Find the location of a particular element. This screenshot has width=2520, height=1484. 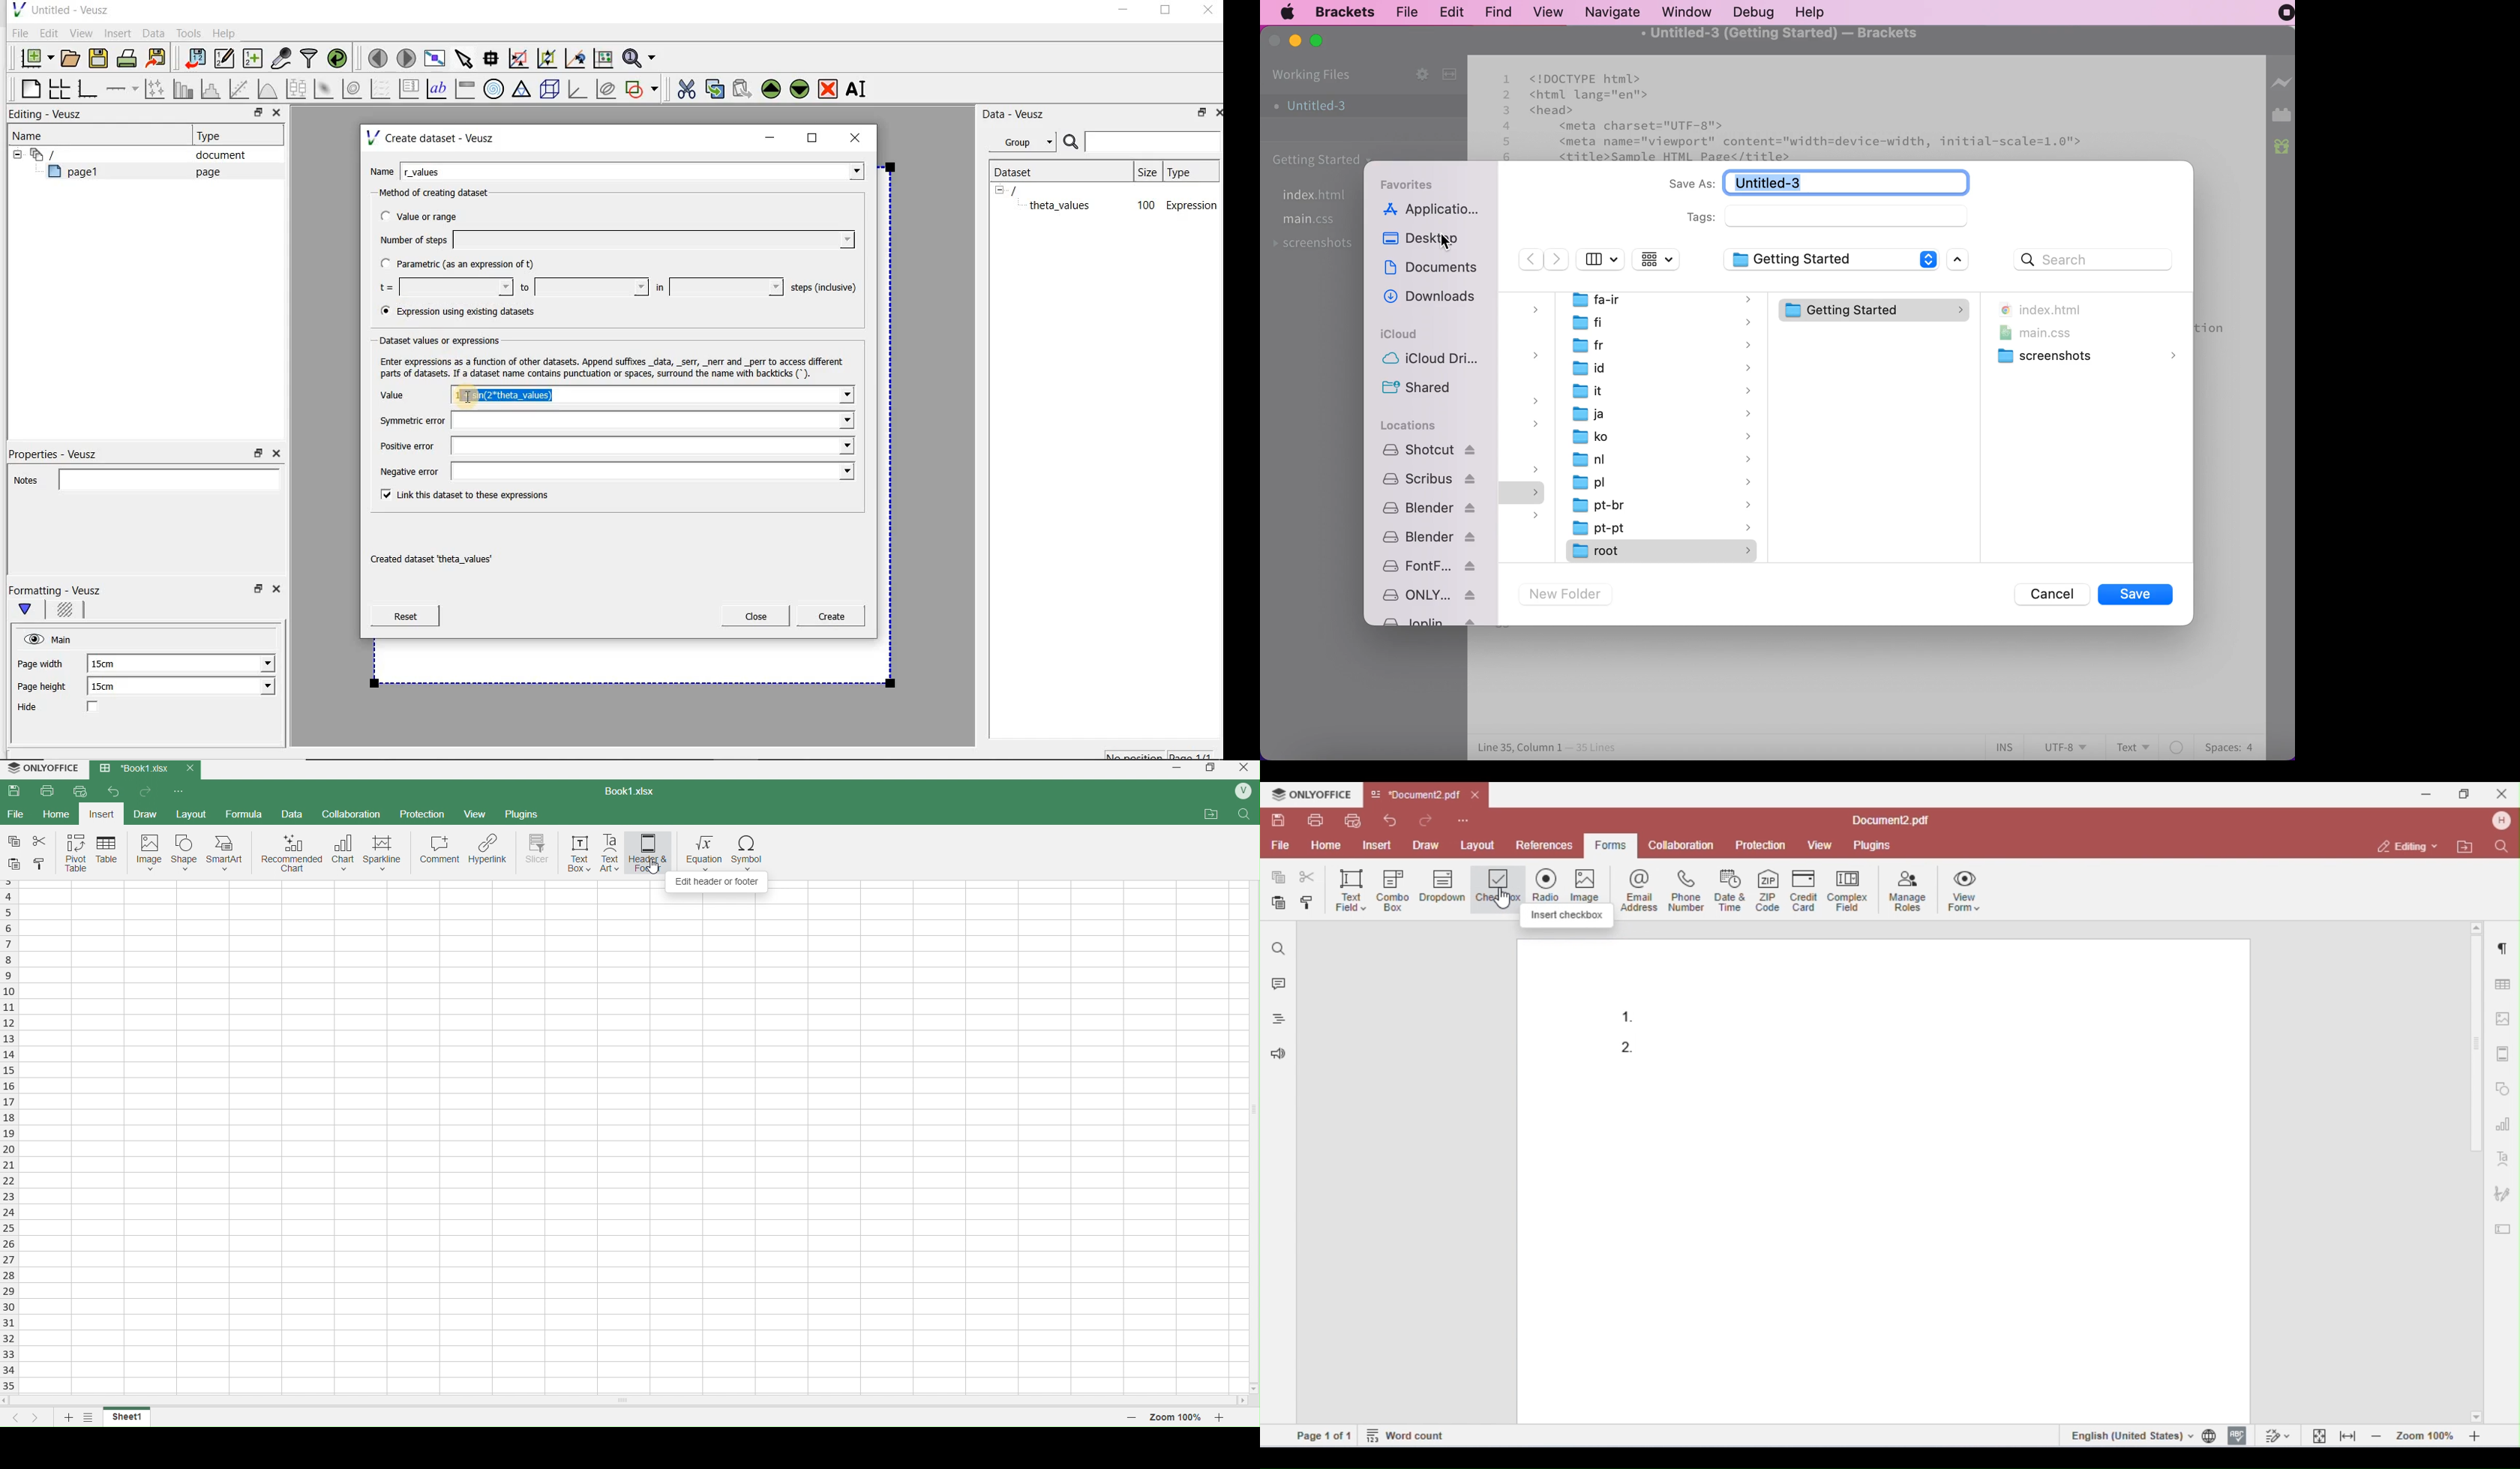

move right is located at coordinates (1243, 1401).